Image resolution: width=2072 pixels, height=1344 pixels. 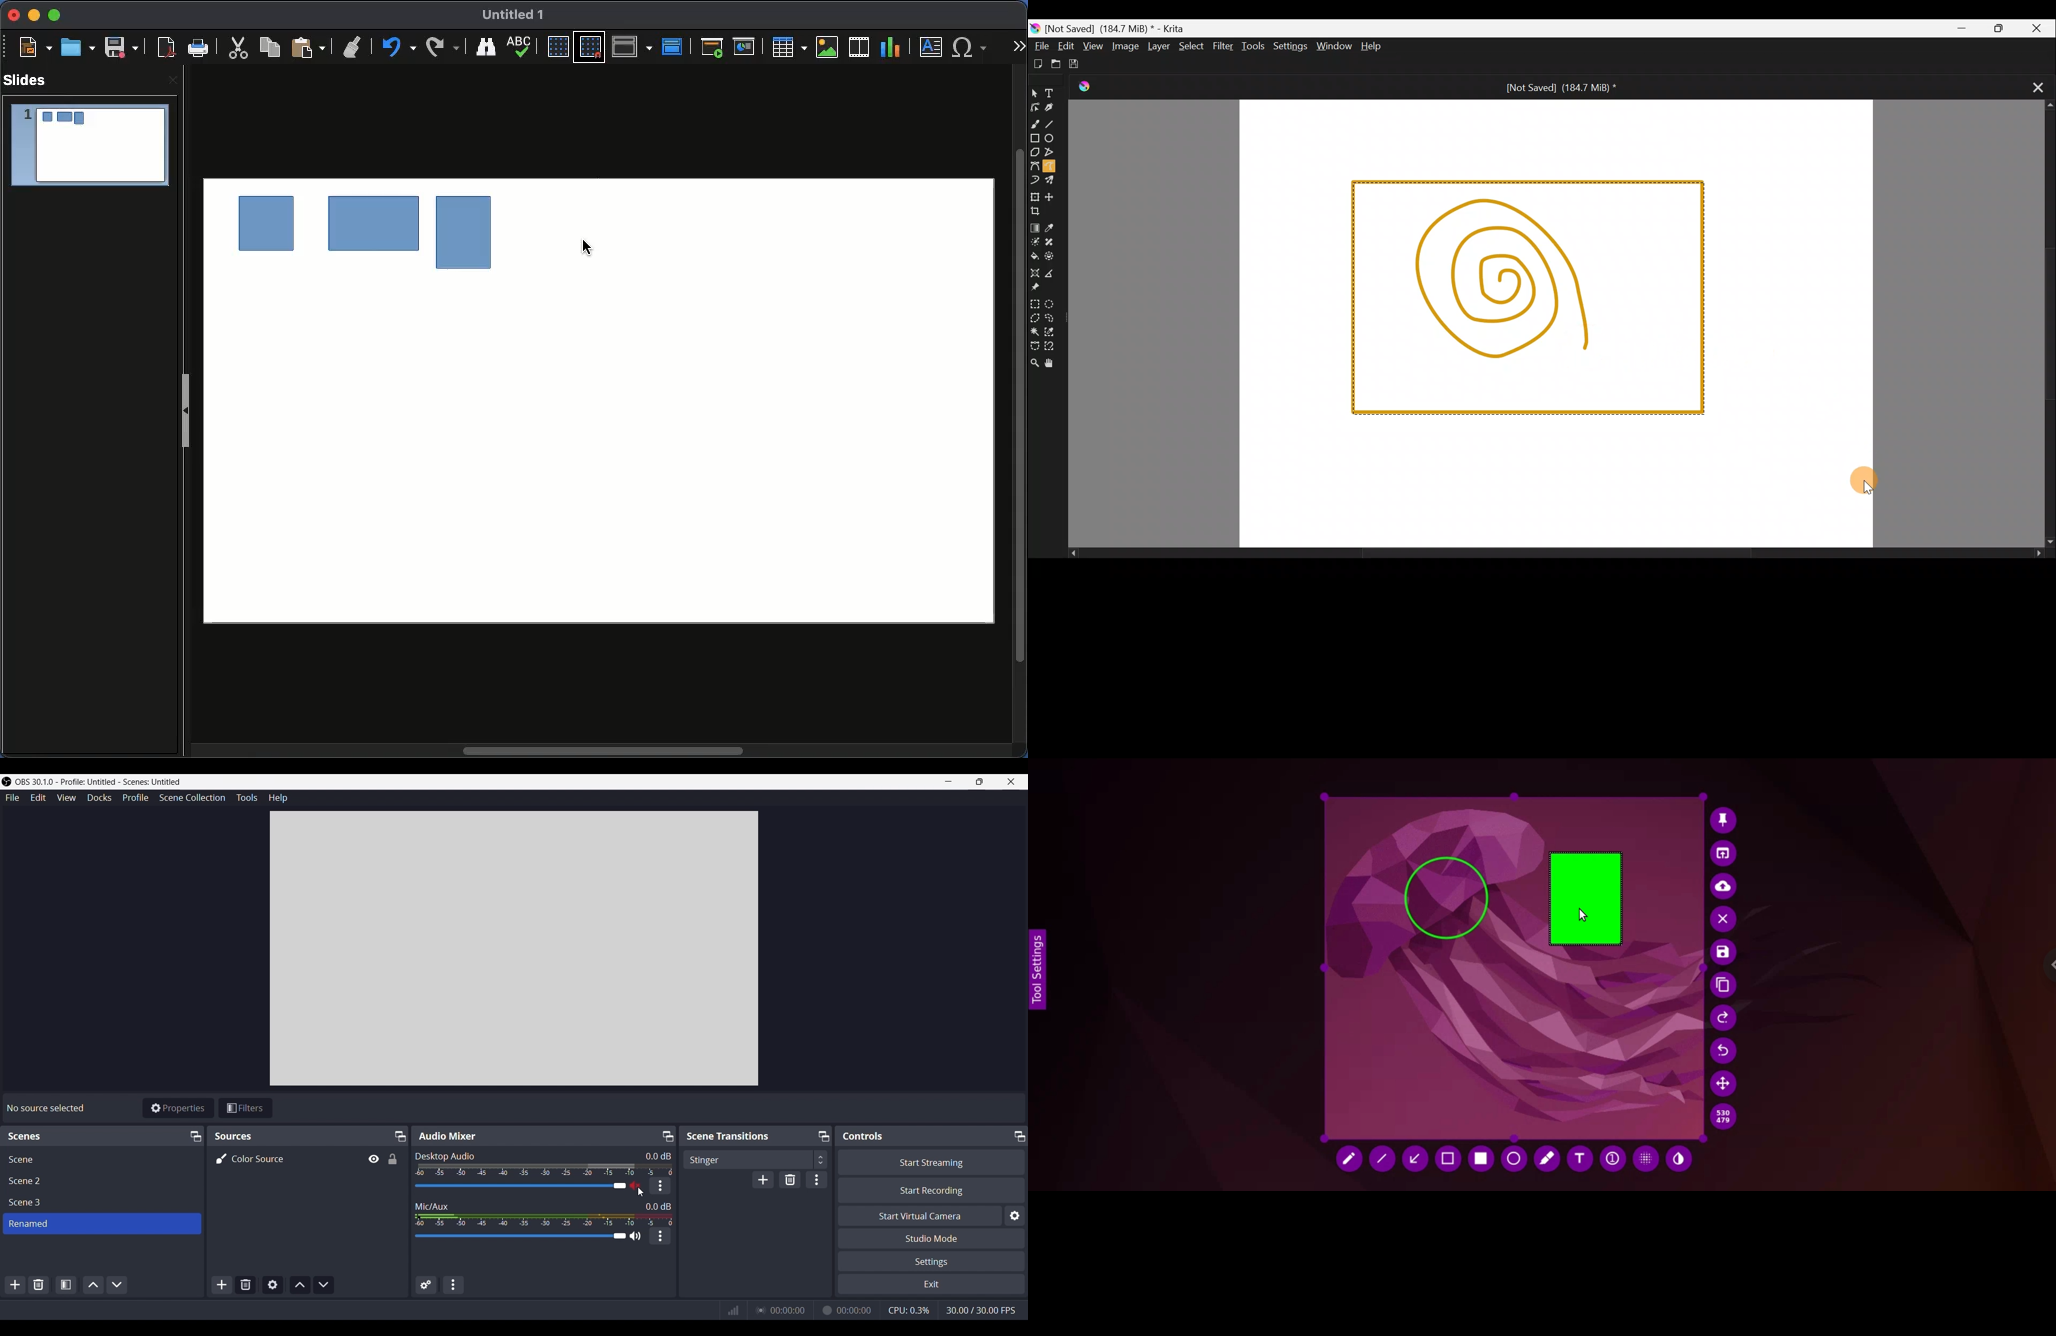 I want to click on Tools, so click(x=247, y=798).